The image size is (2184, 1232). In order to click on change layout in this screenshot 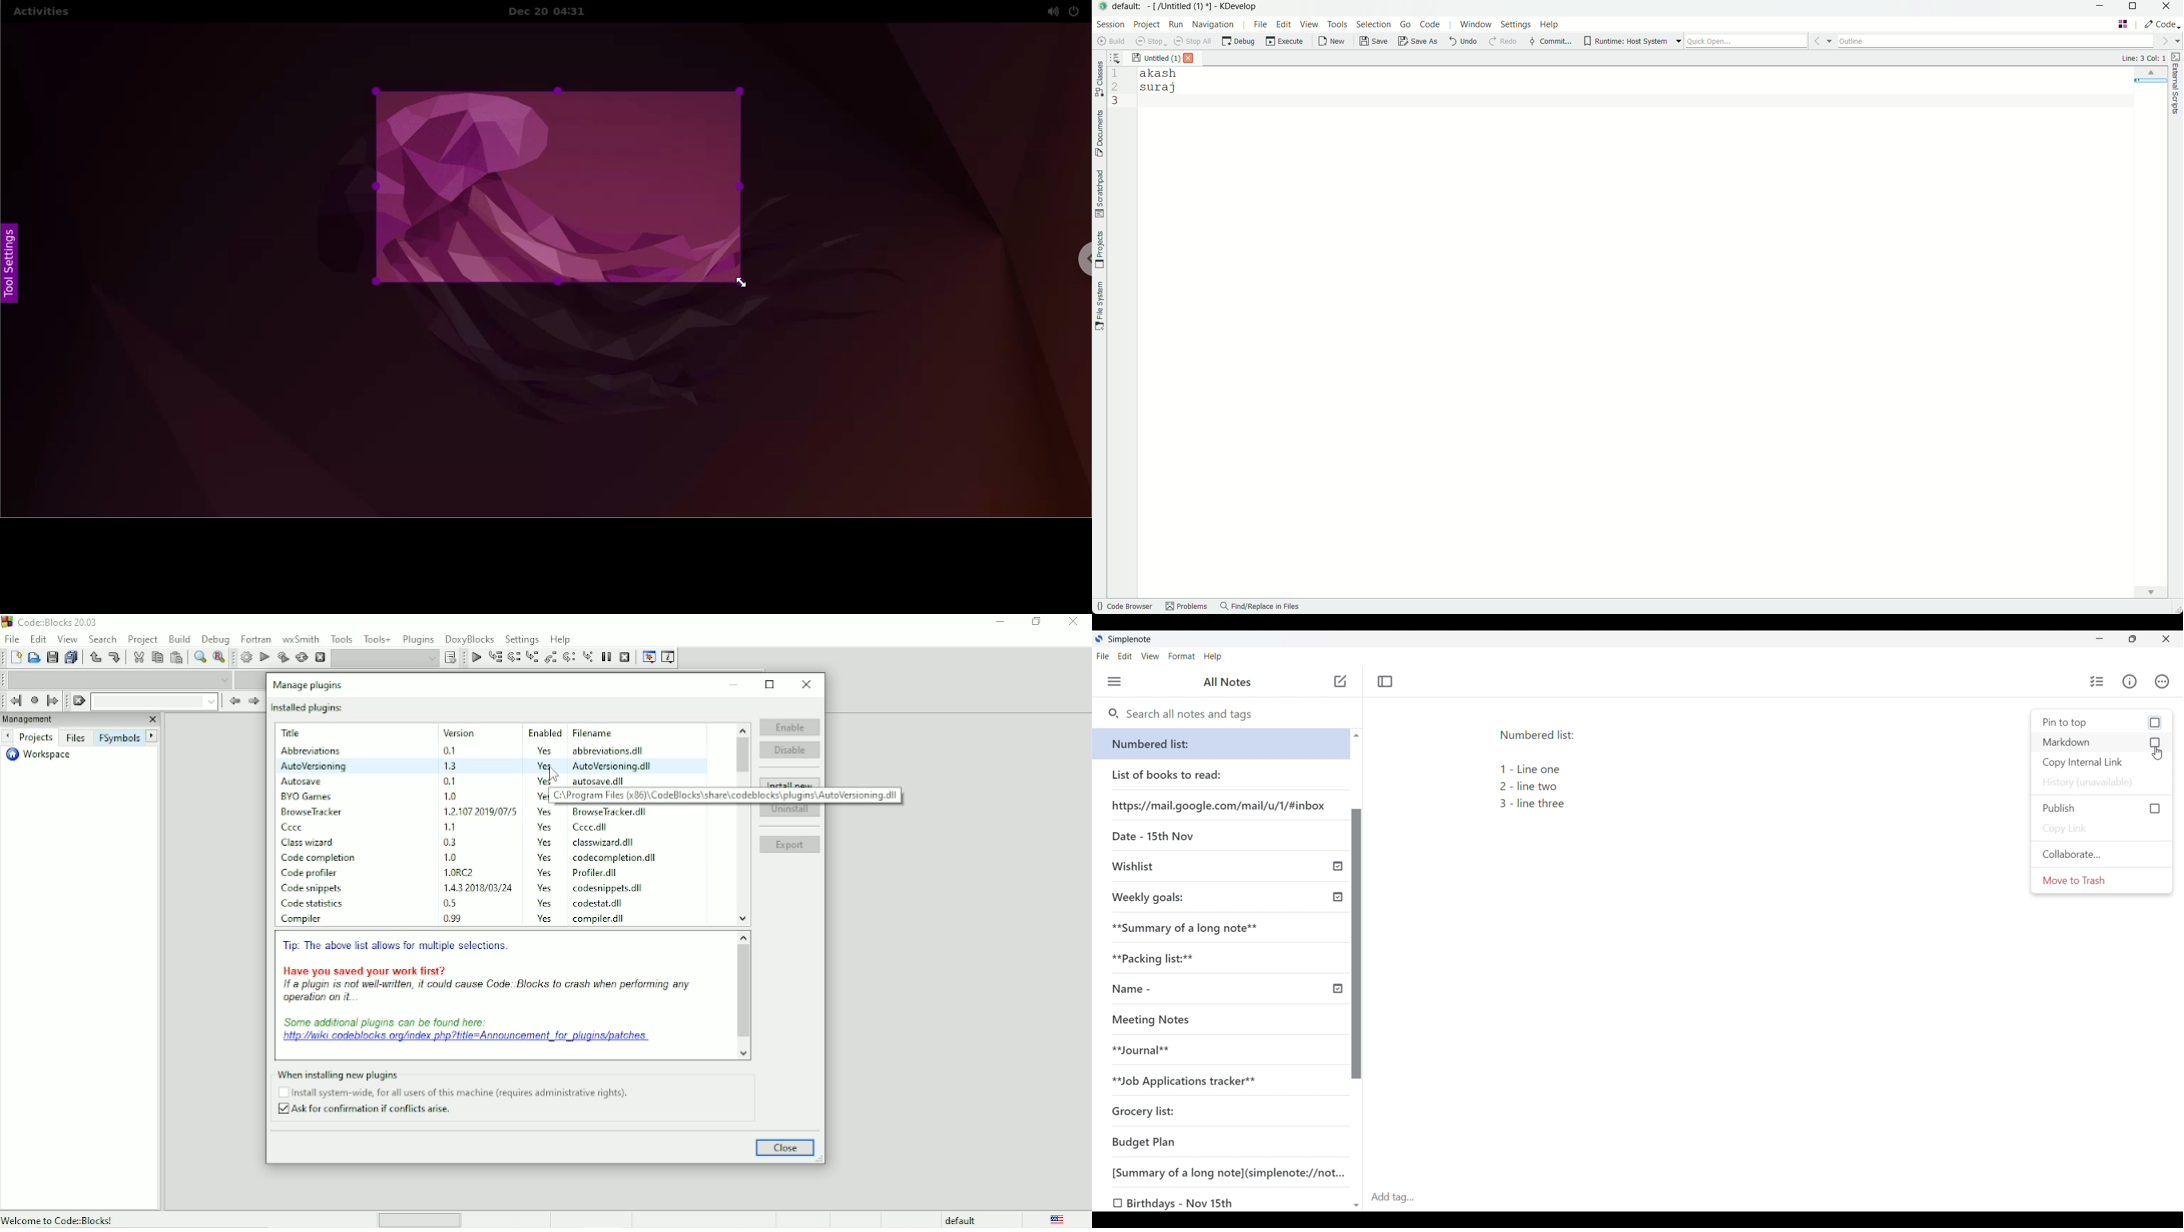, I will do `click(2124, 24)`.